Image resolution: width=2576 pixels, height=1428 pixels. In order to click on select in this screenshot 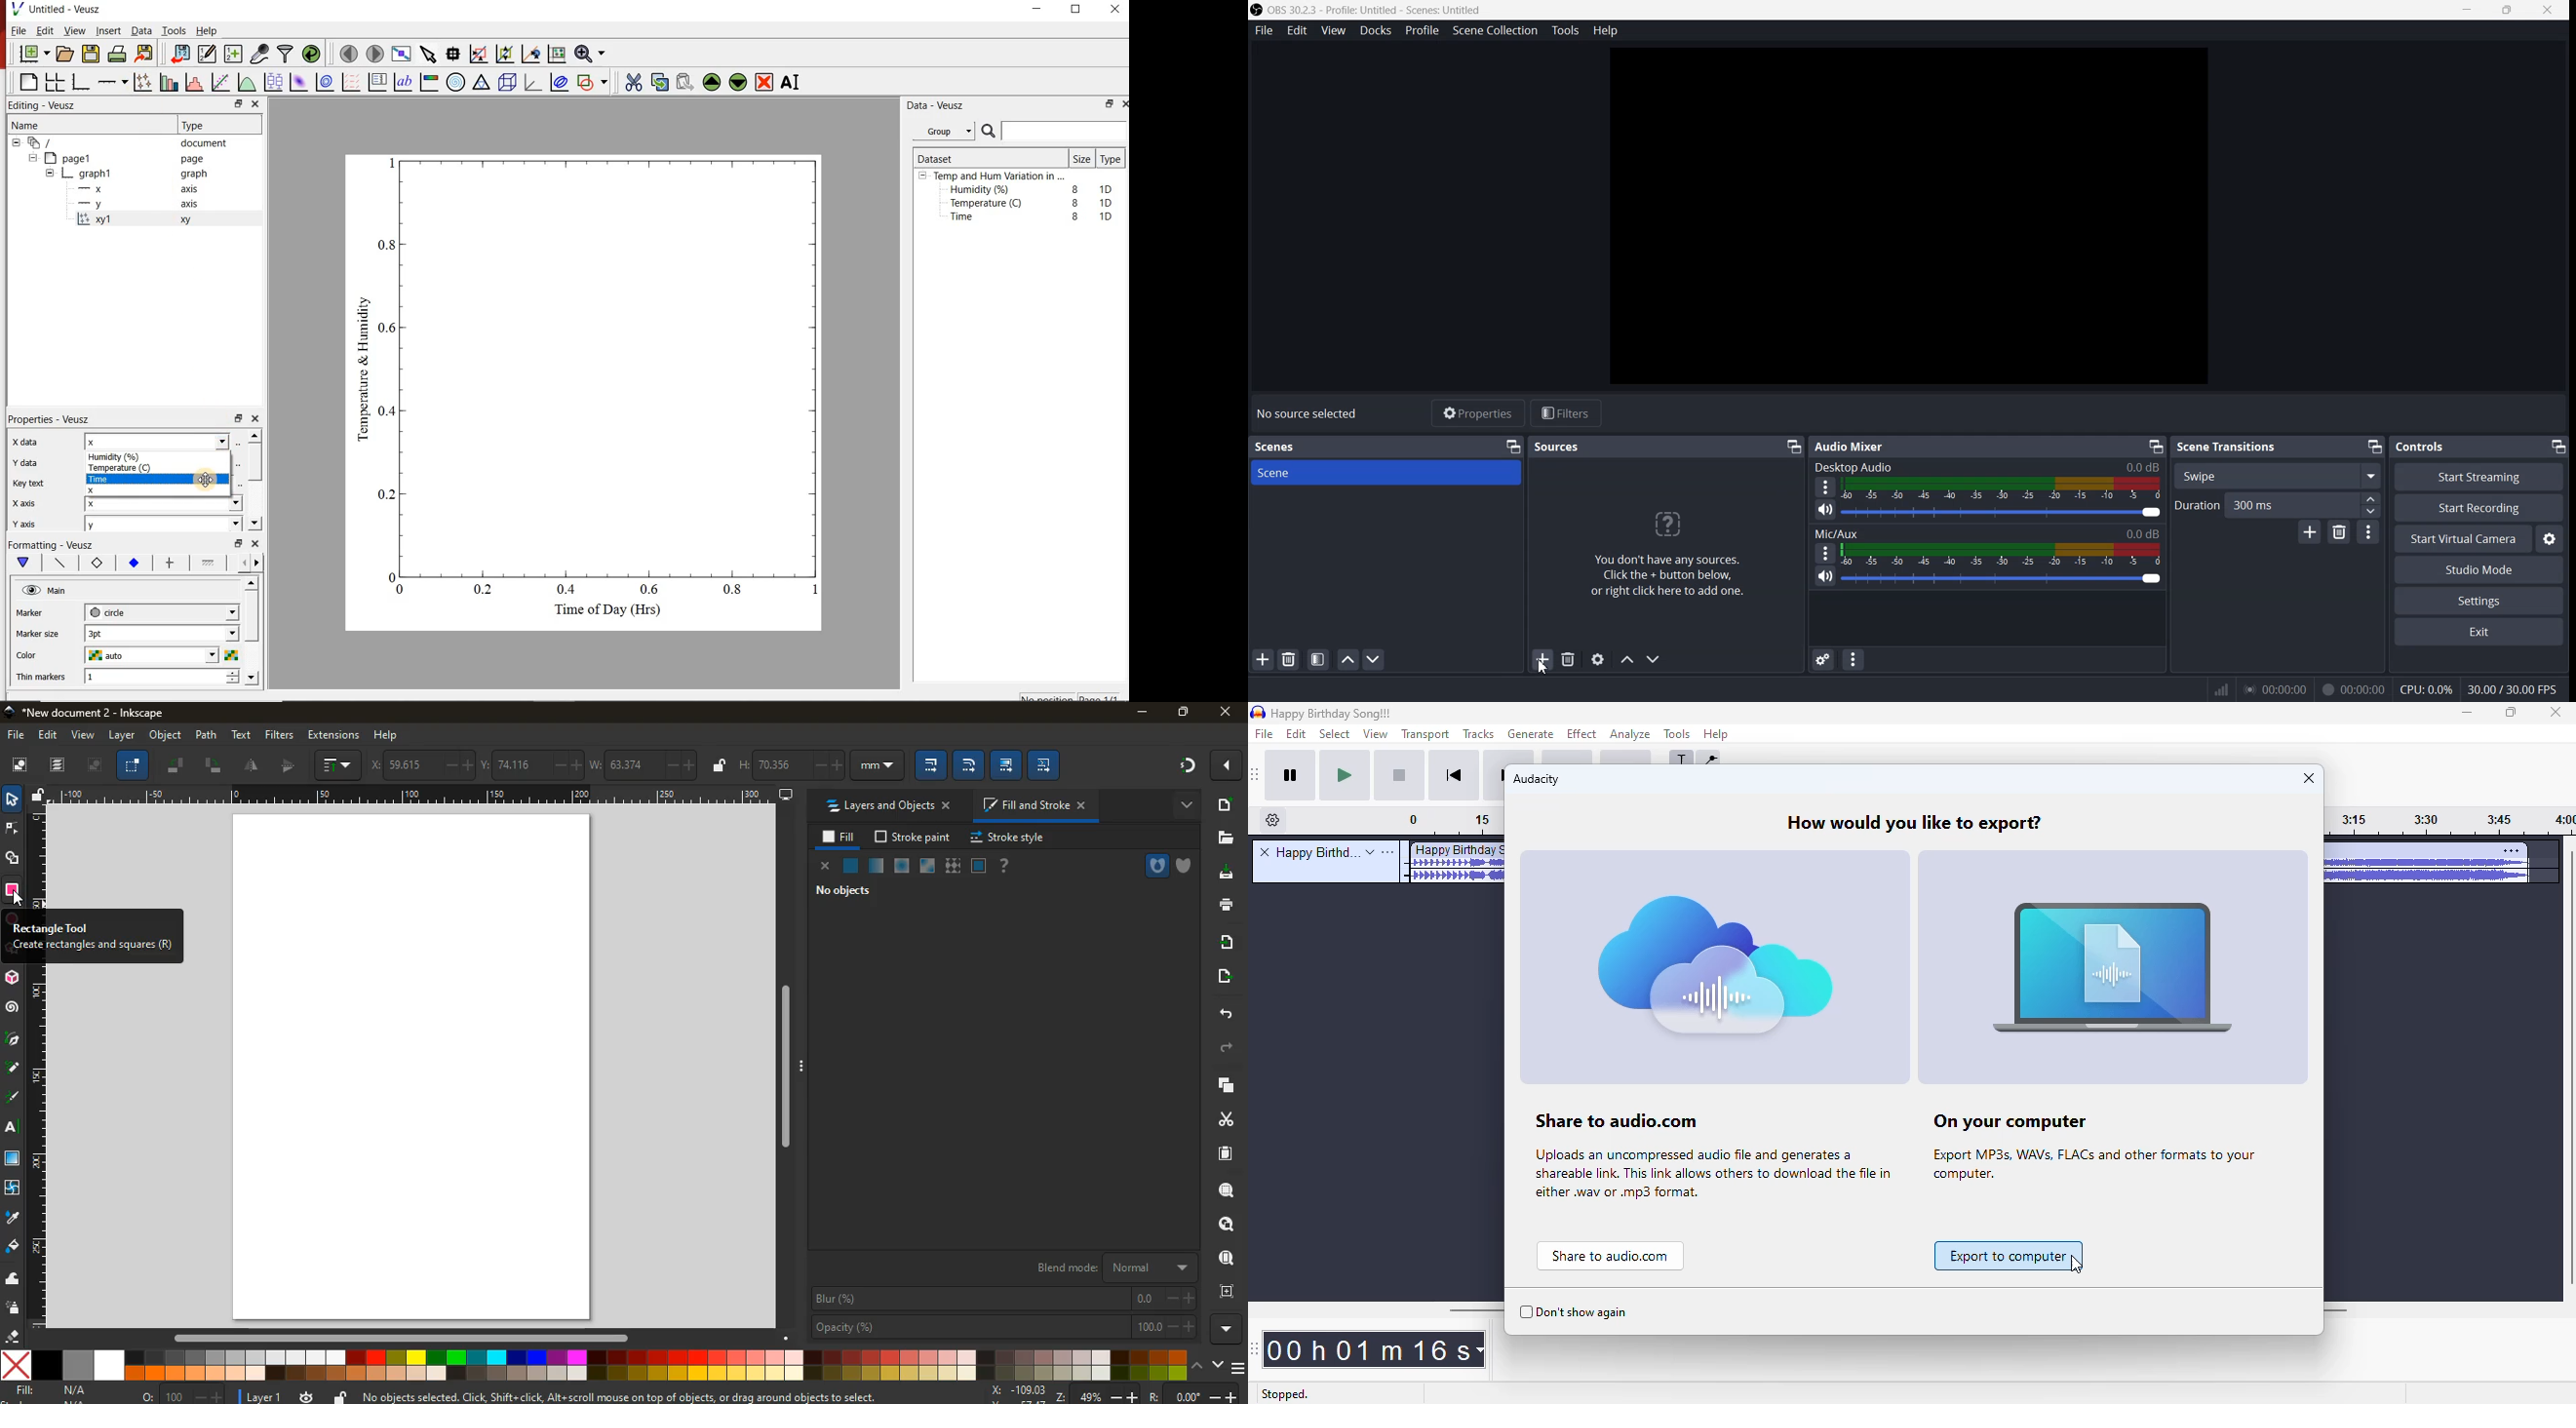, I will do `click(1335, 734)`.